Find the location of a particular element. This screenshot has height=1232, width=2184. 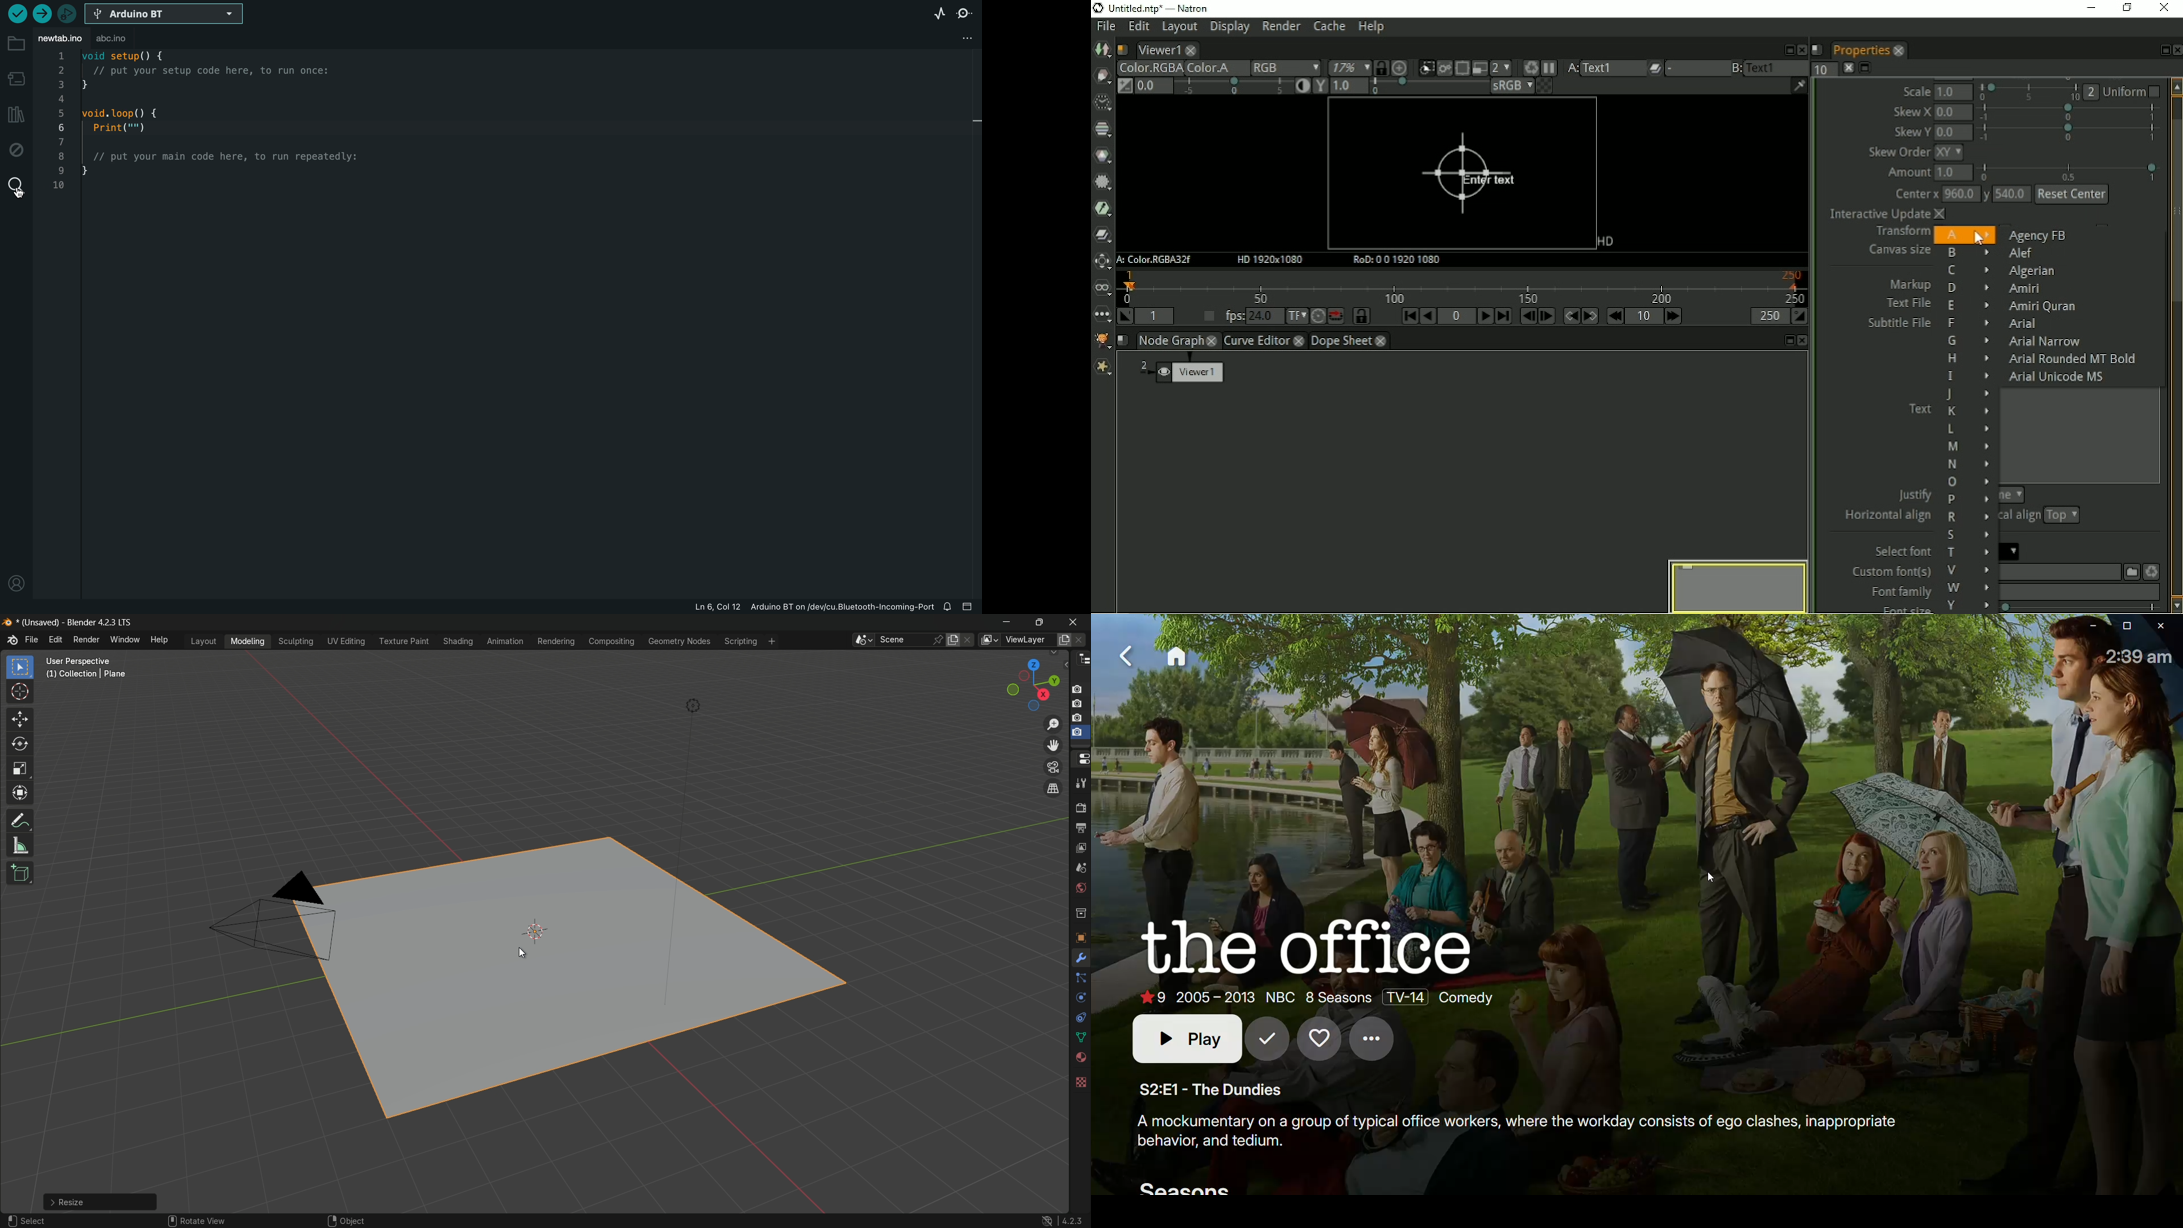

arial is located at coordinates (2079, 592).